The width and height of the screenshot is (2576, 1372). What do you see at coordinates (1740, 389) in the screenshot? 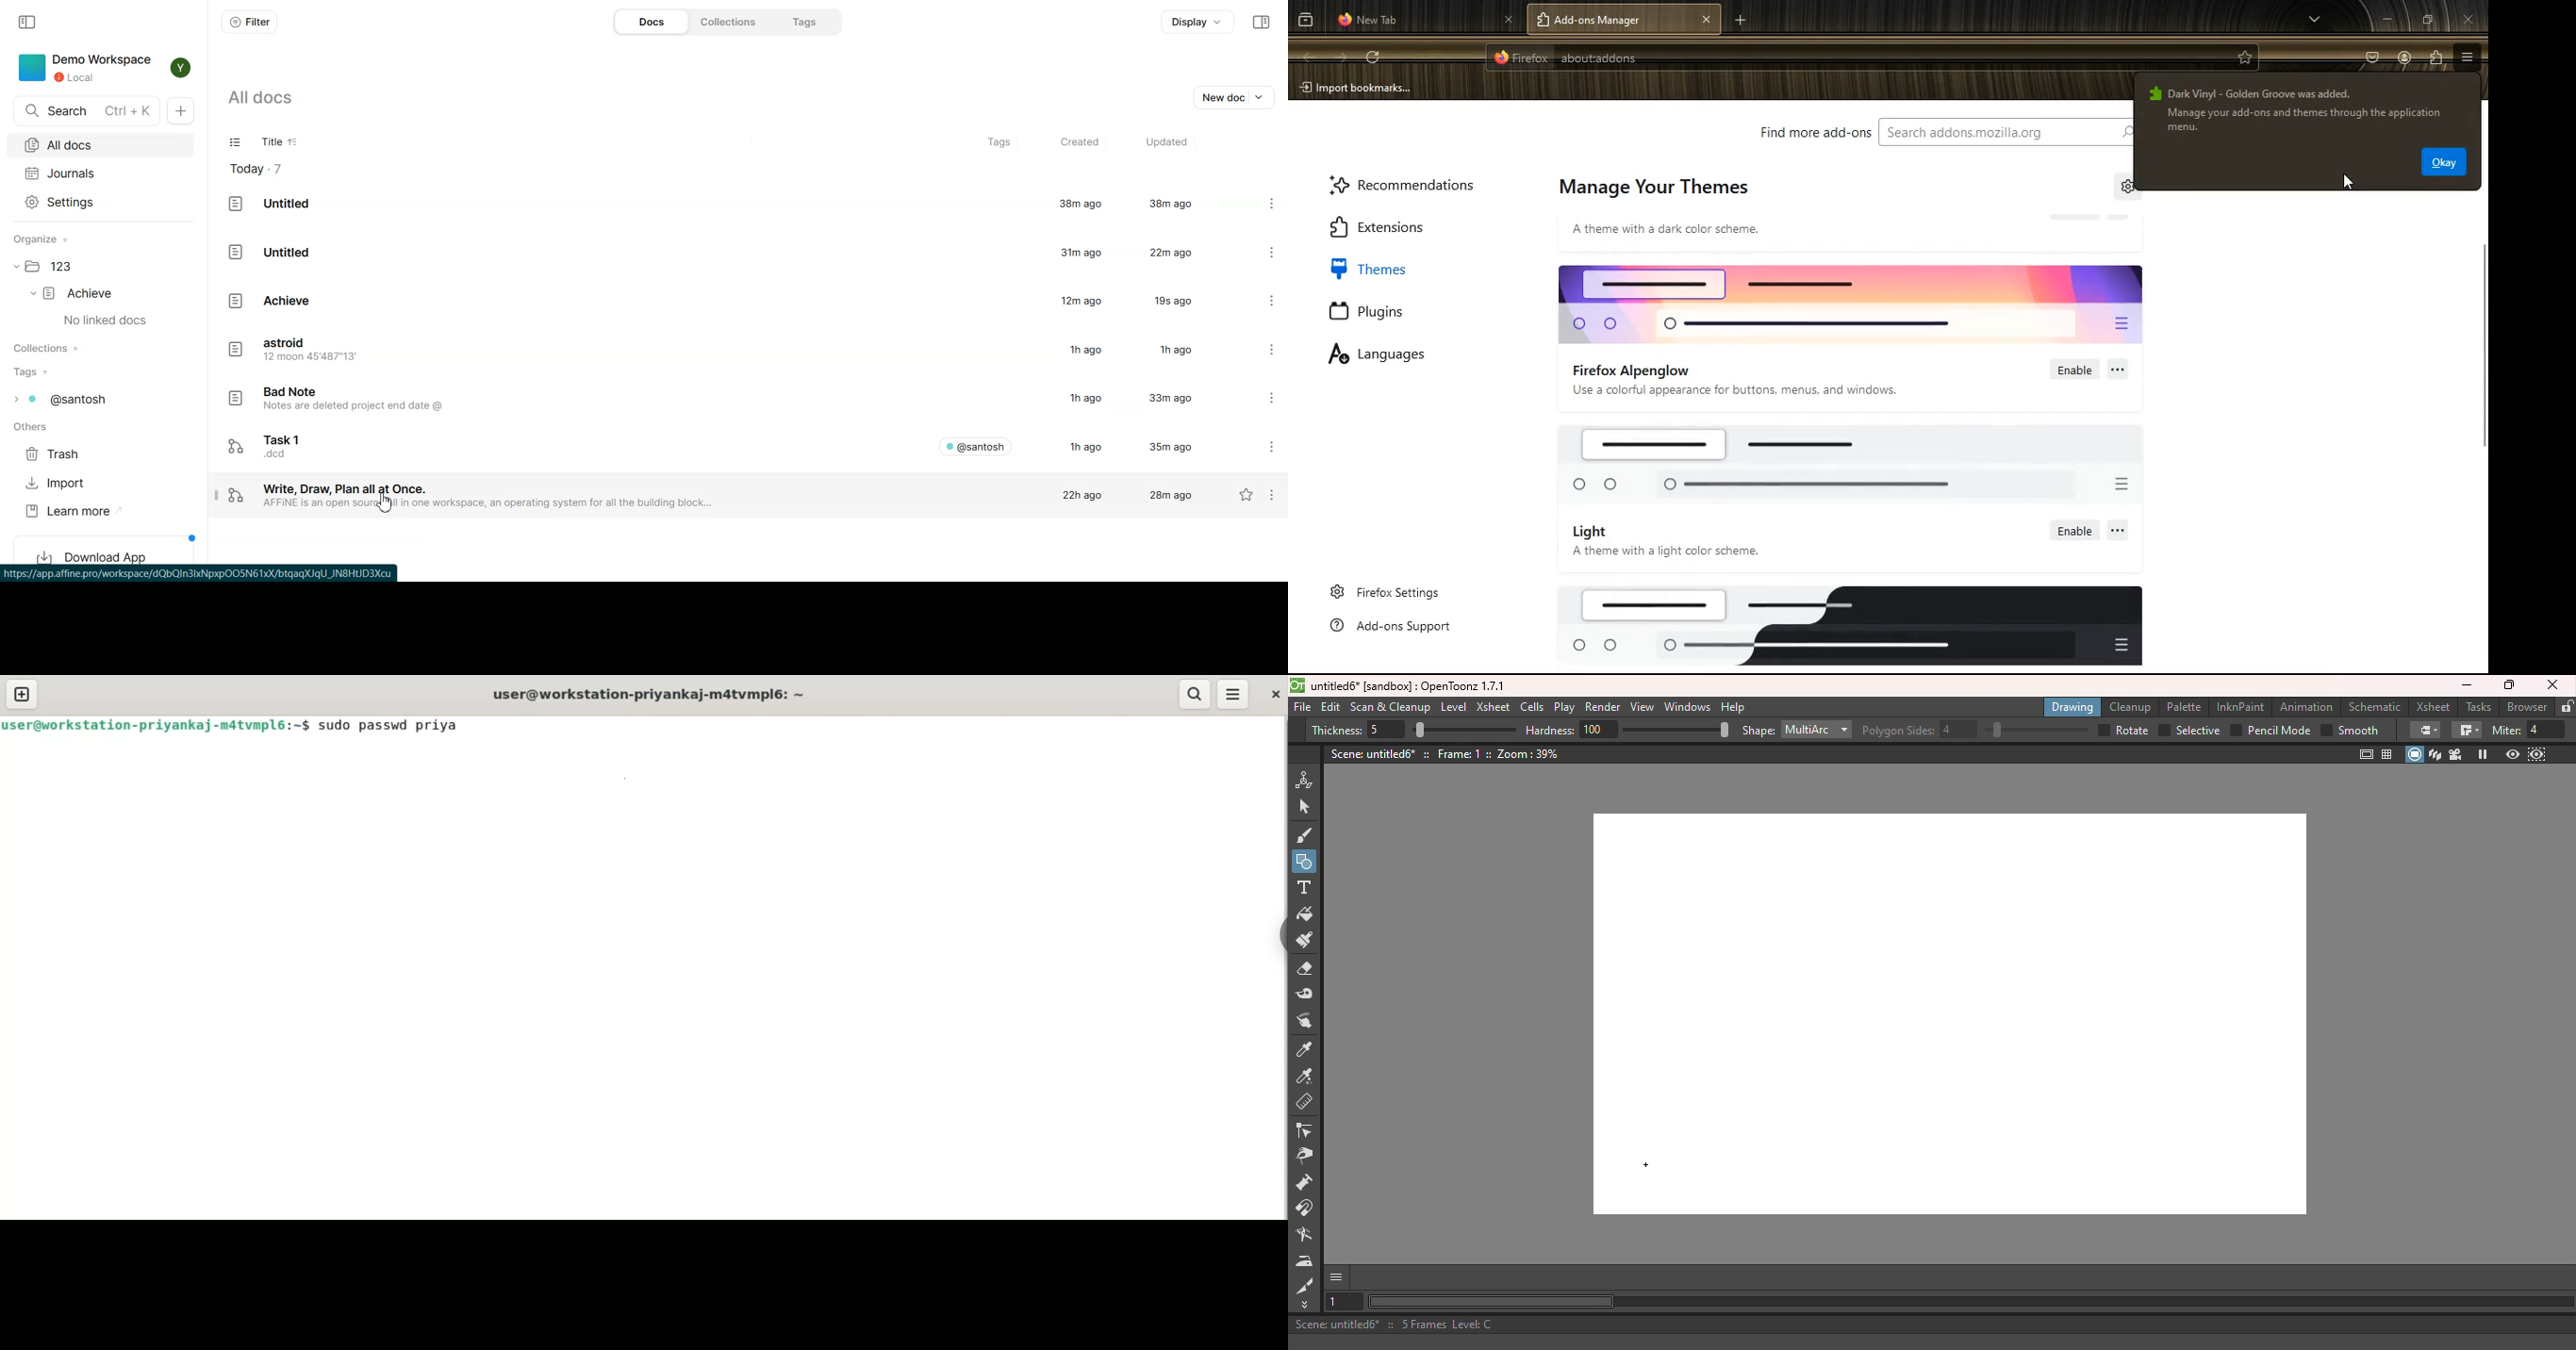
I see `Use a colorful appearance for buttons, menus, and windows.` at bounding box center [1740, 389].